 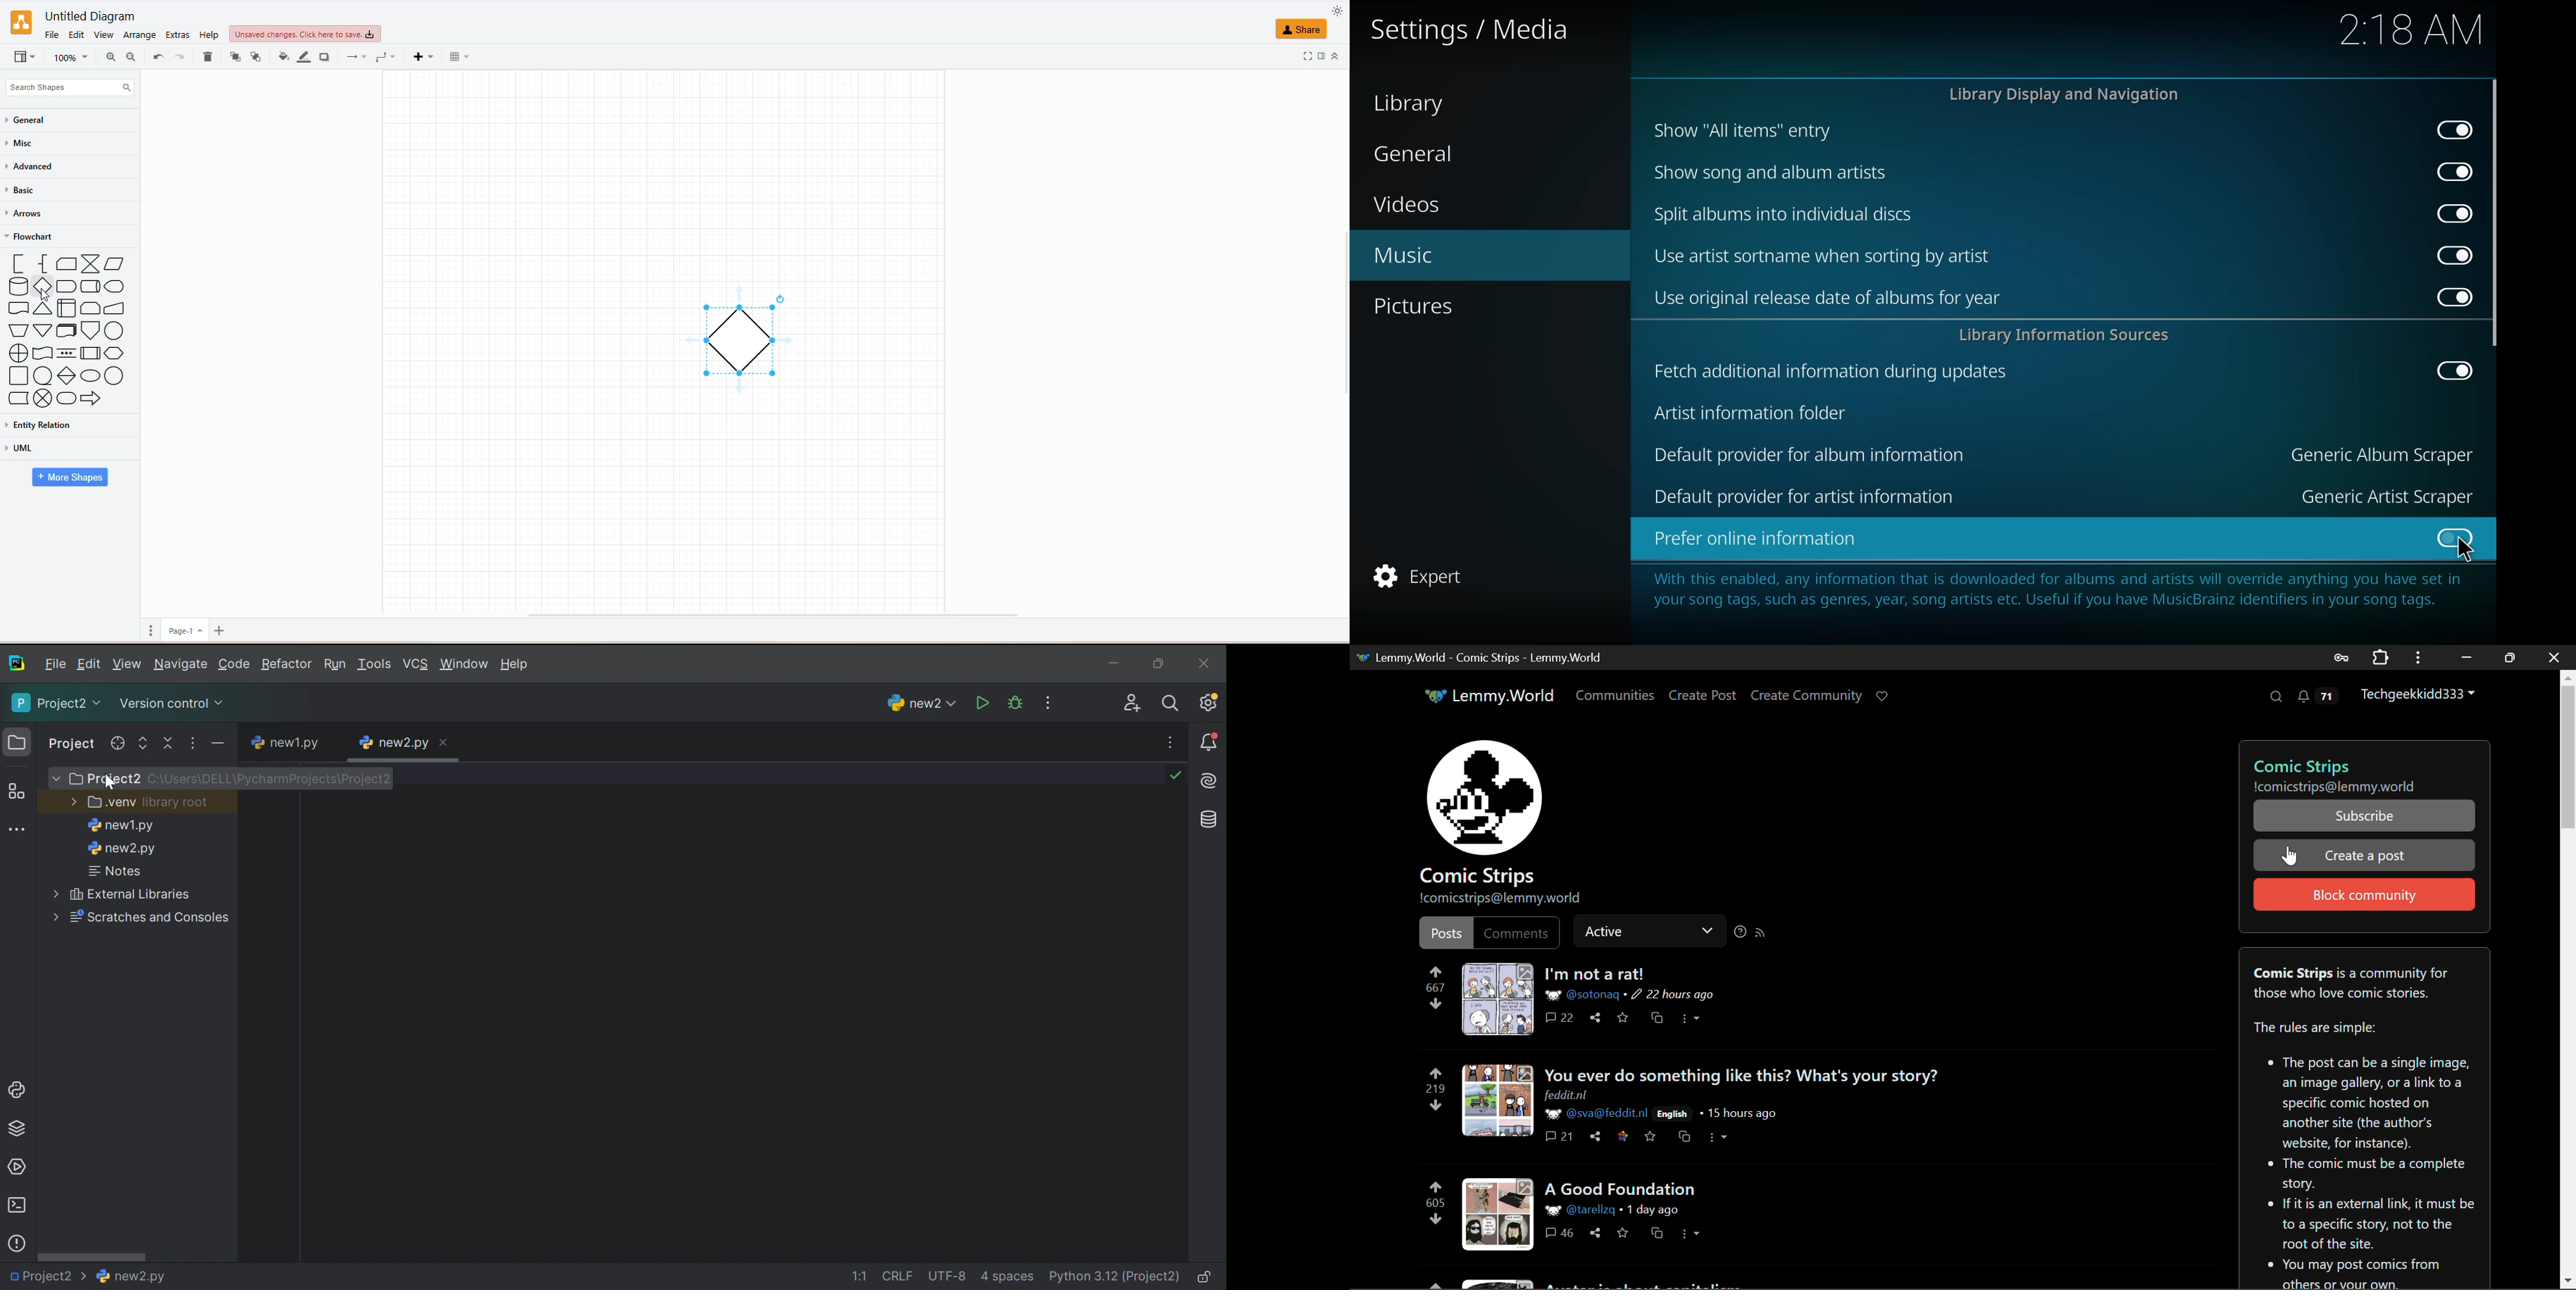 I want to click on COLLAPSE, so click(x=1334, y=54).